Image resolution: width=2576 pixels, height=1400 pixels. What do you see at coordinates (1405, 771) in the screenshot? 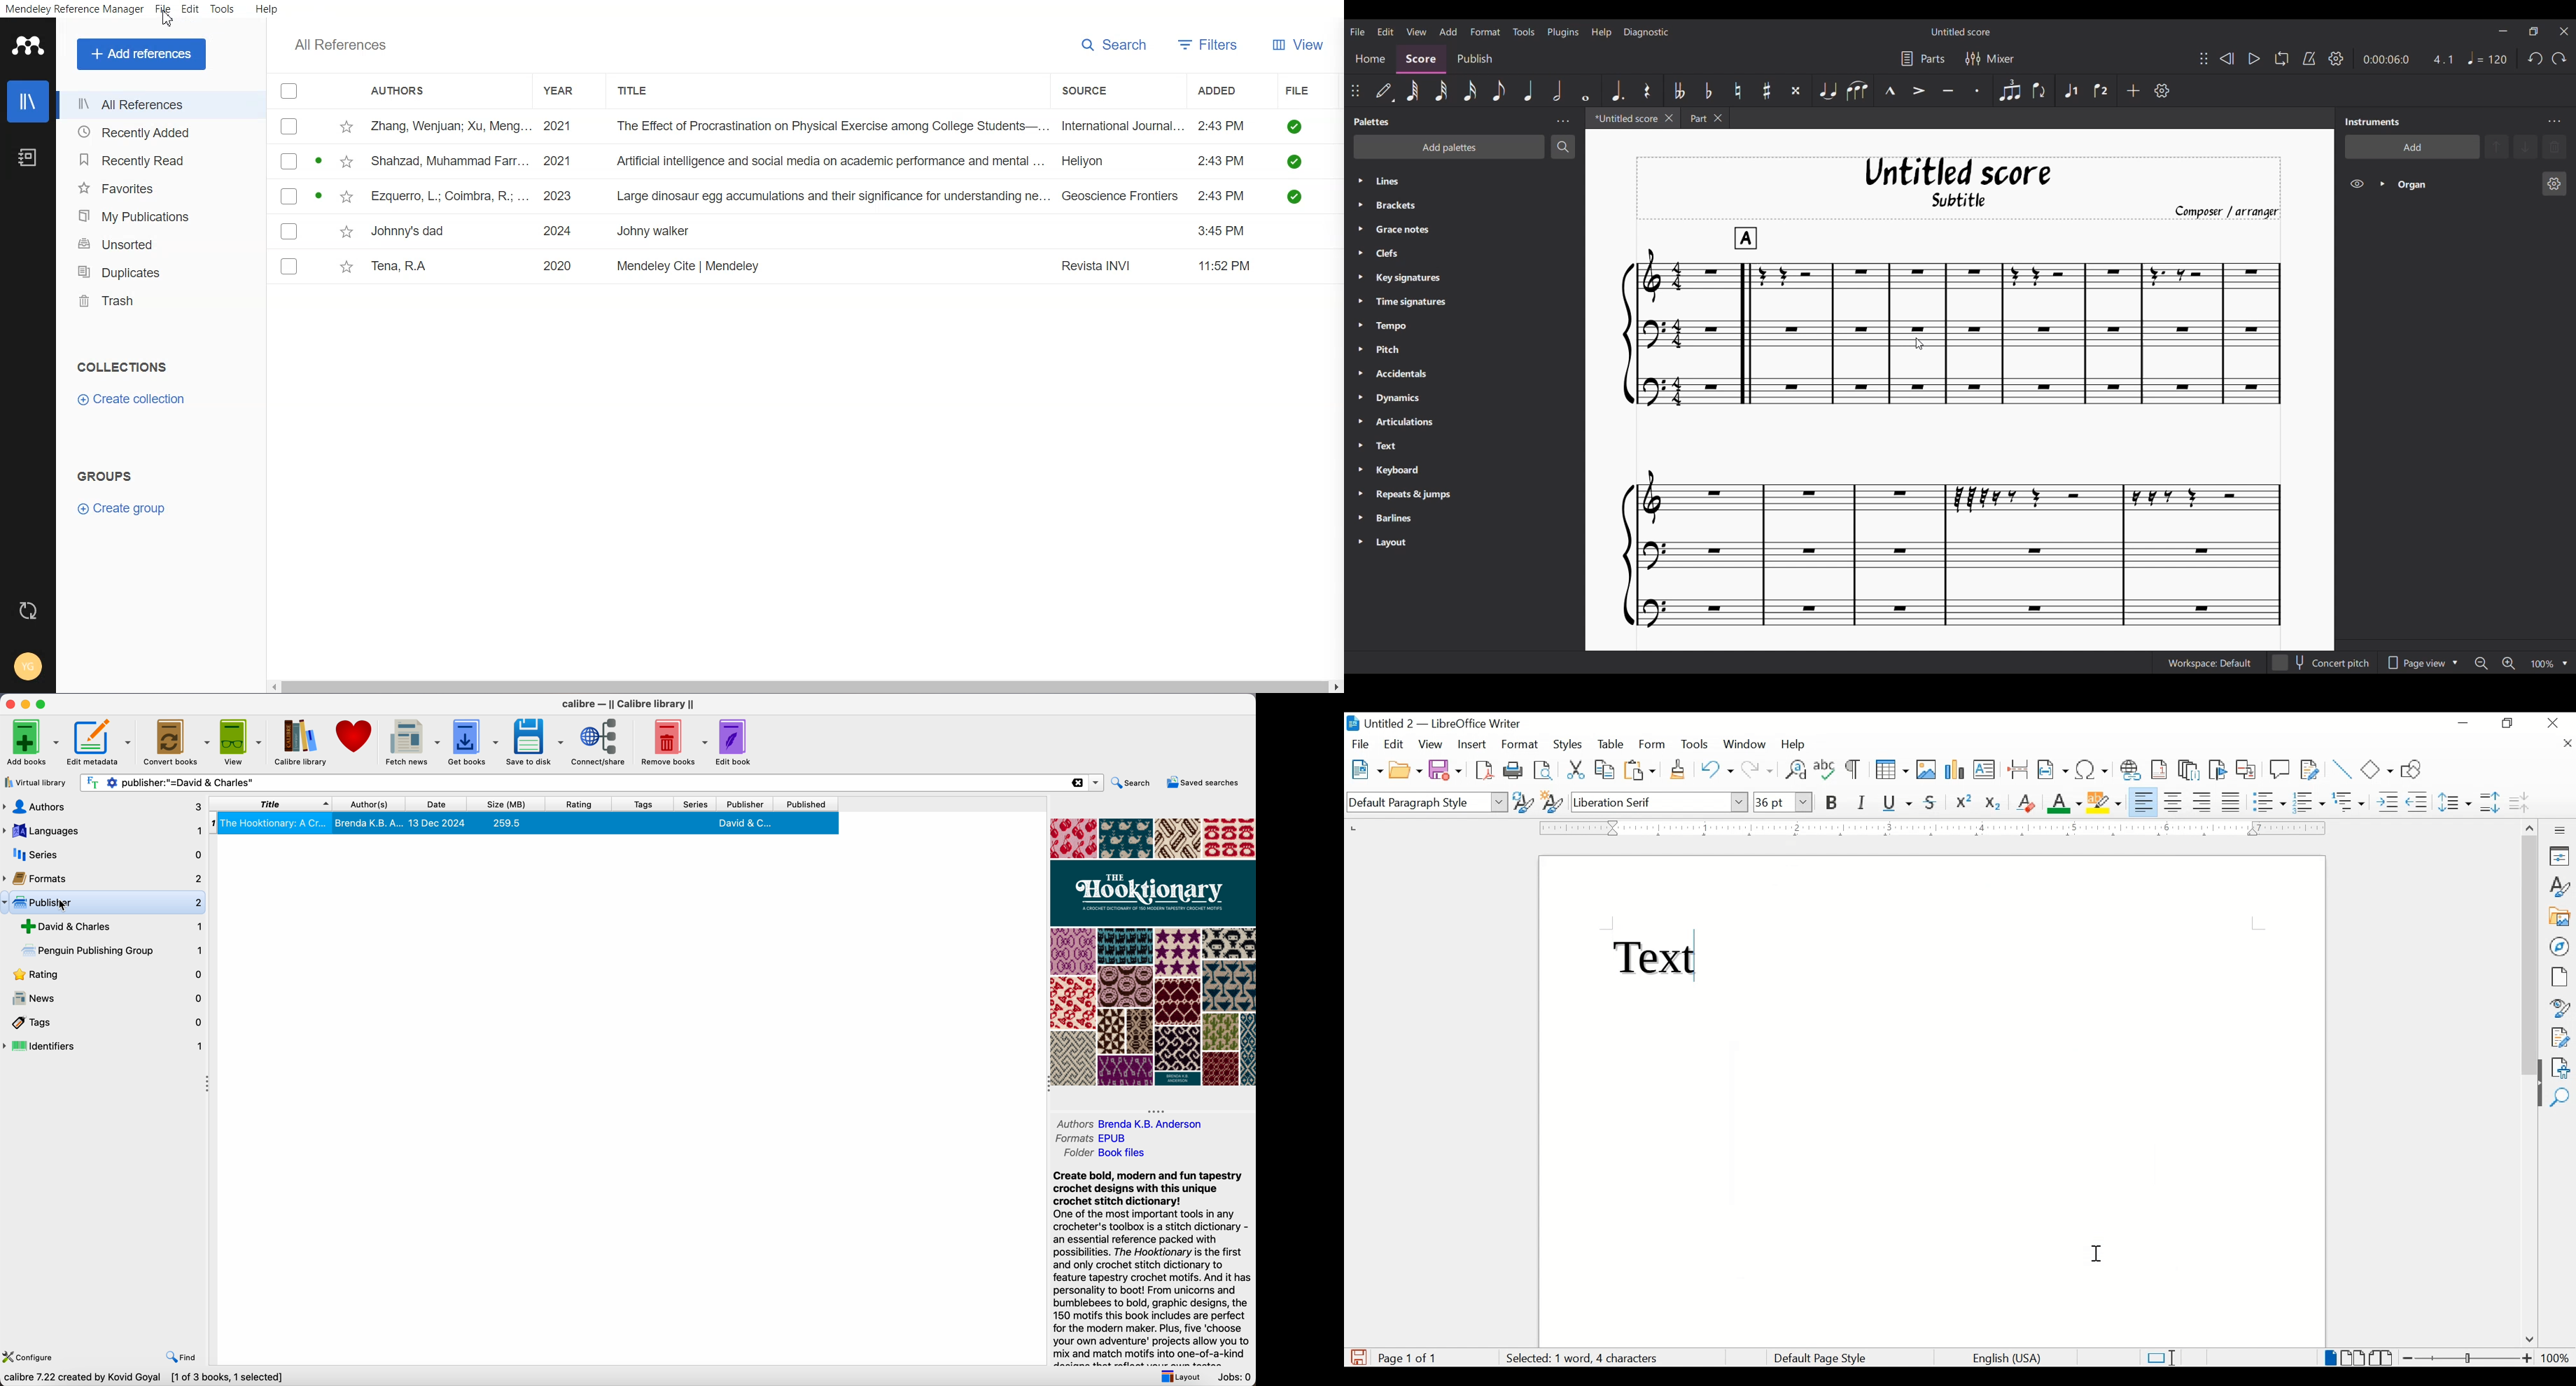
I see `open` at bounding box center [1405, 771].